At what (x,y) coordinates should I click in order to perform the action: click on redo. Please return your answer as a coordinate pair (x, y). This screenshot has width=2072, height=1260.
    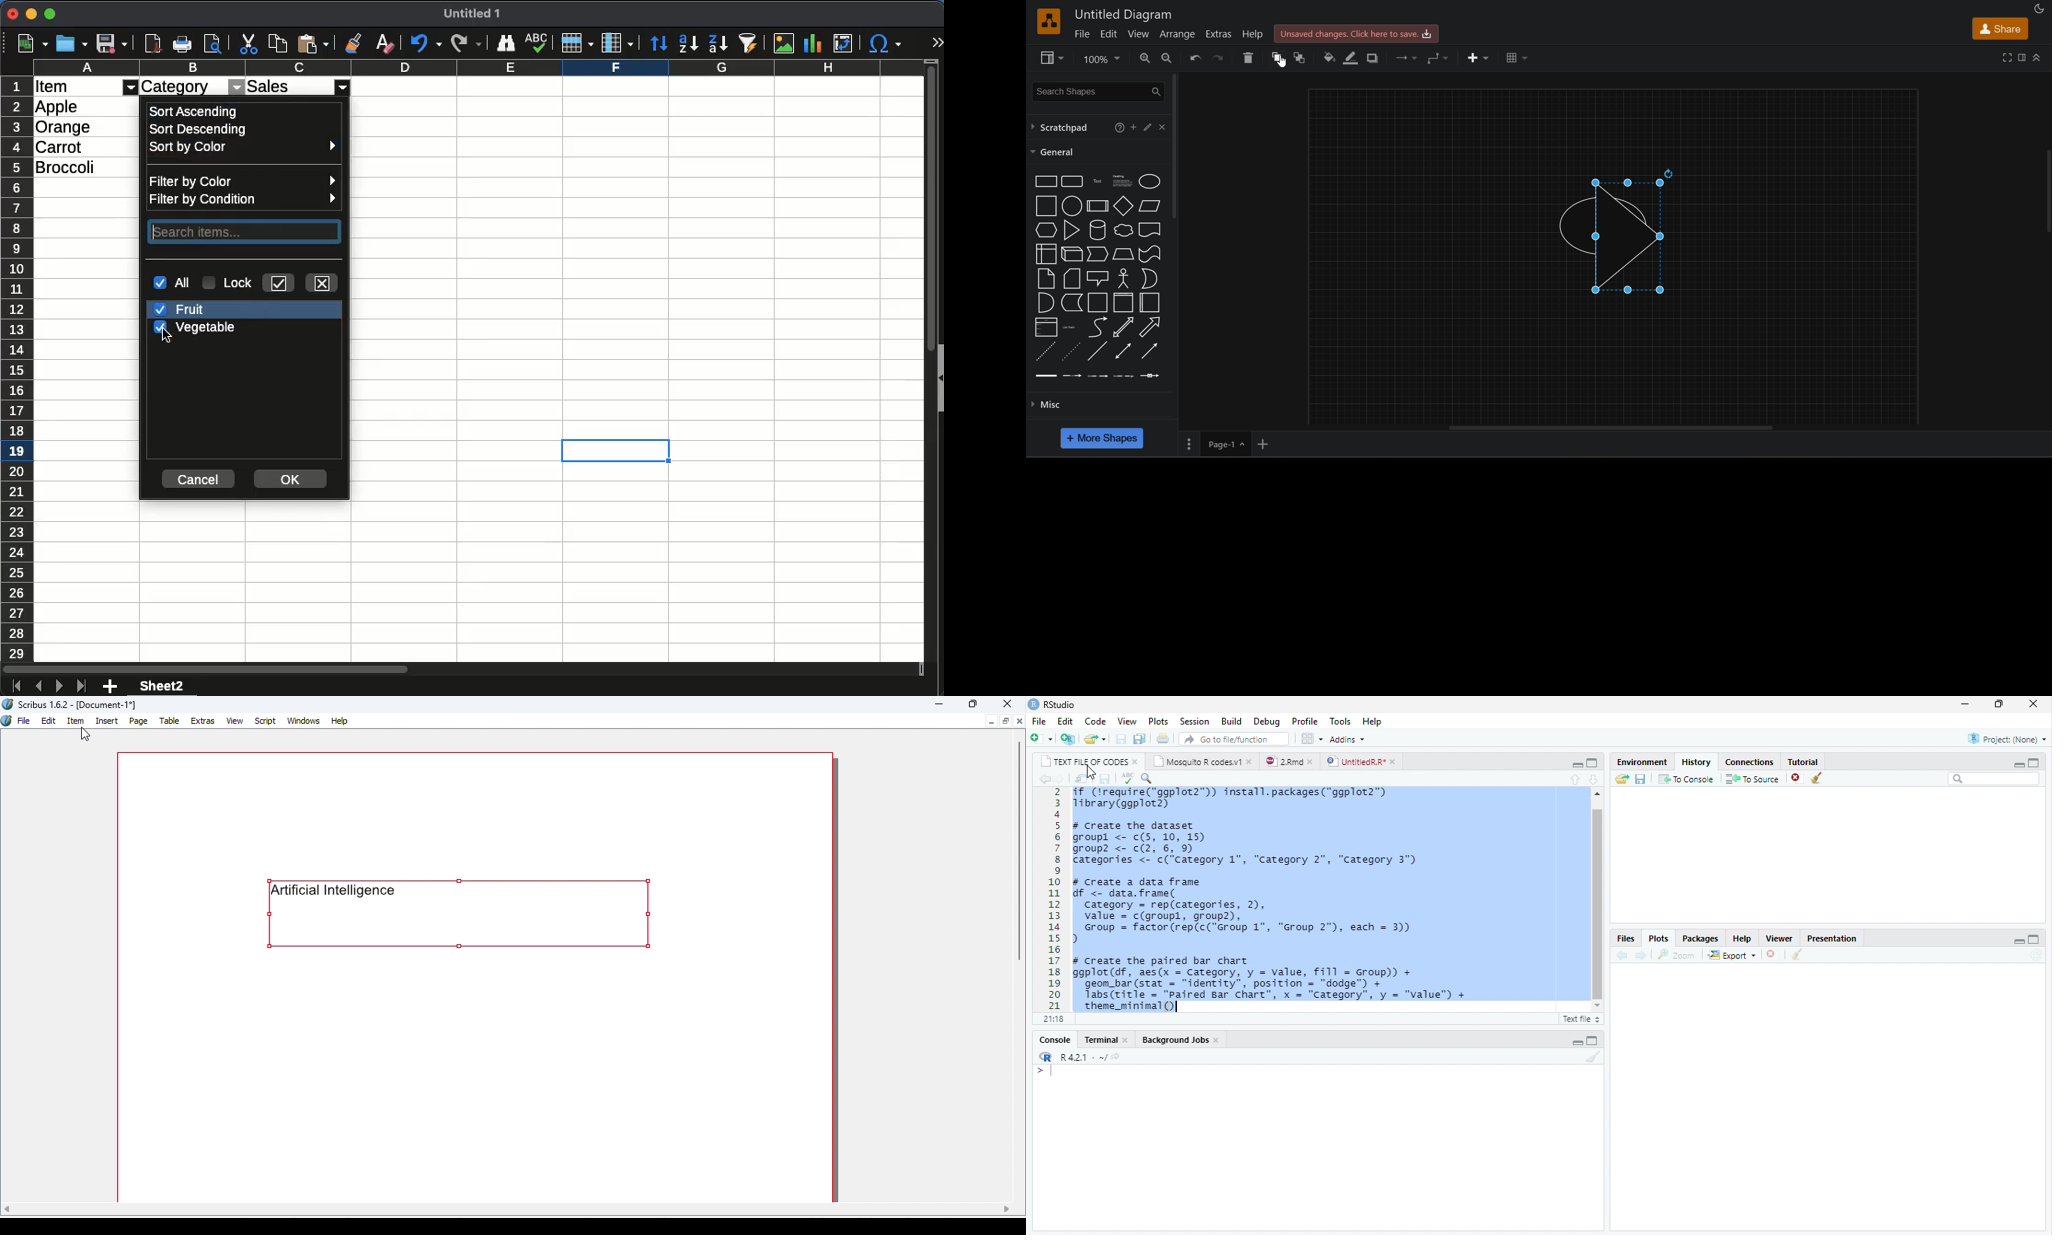
    Looking at the image, I should click on (466, 44).